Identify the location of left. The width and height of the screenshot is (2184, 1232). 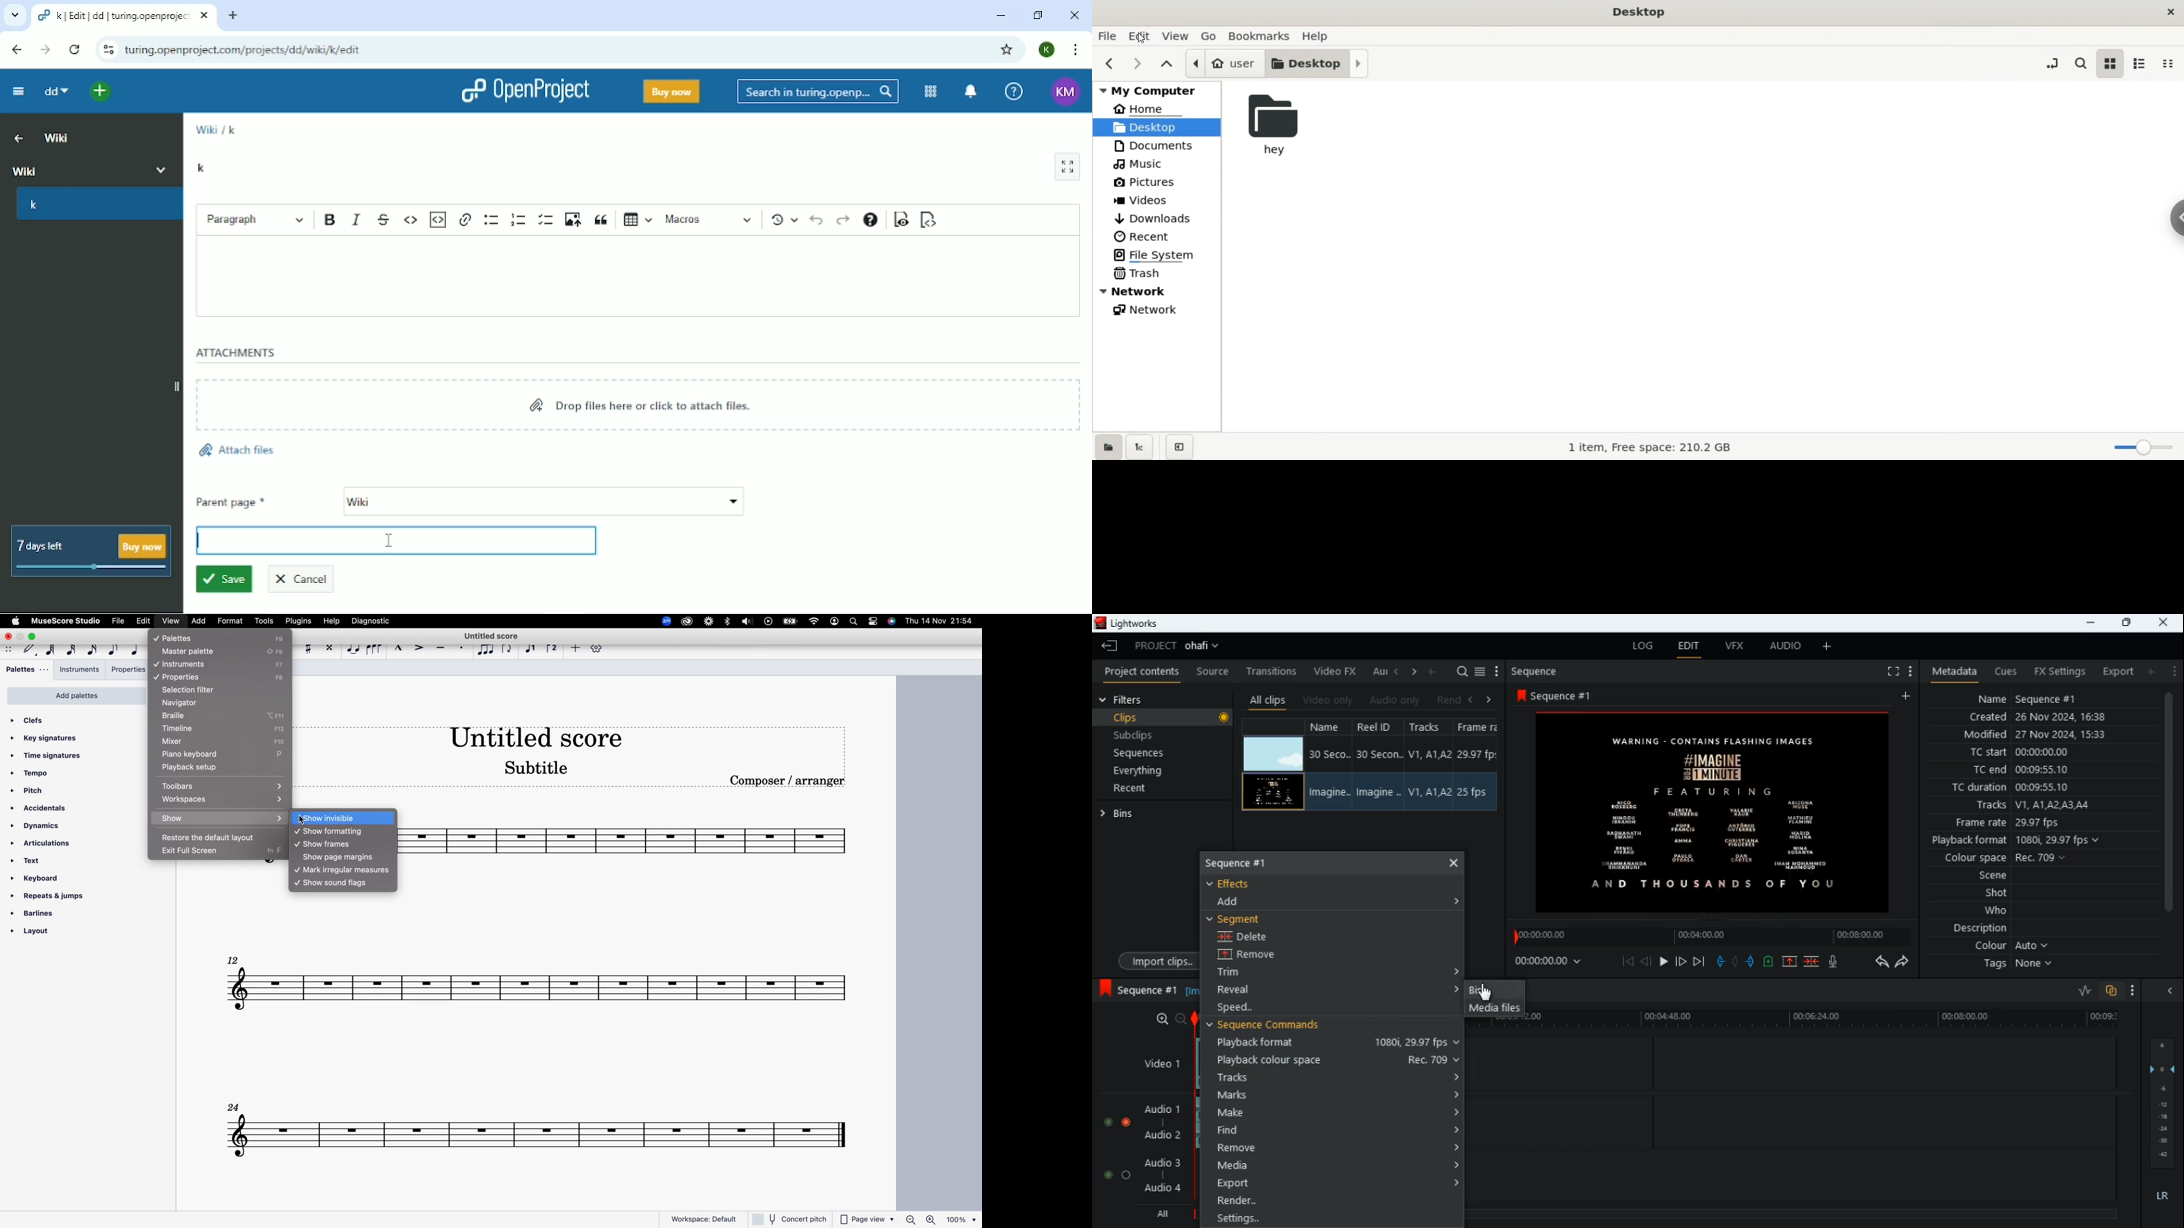
(1399, 673).